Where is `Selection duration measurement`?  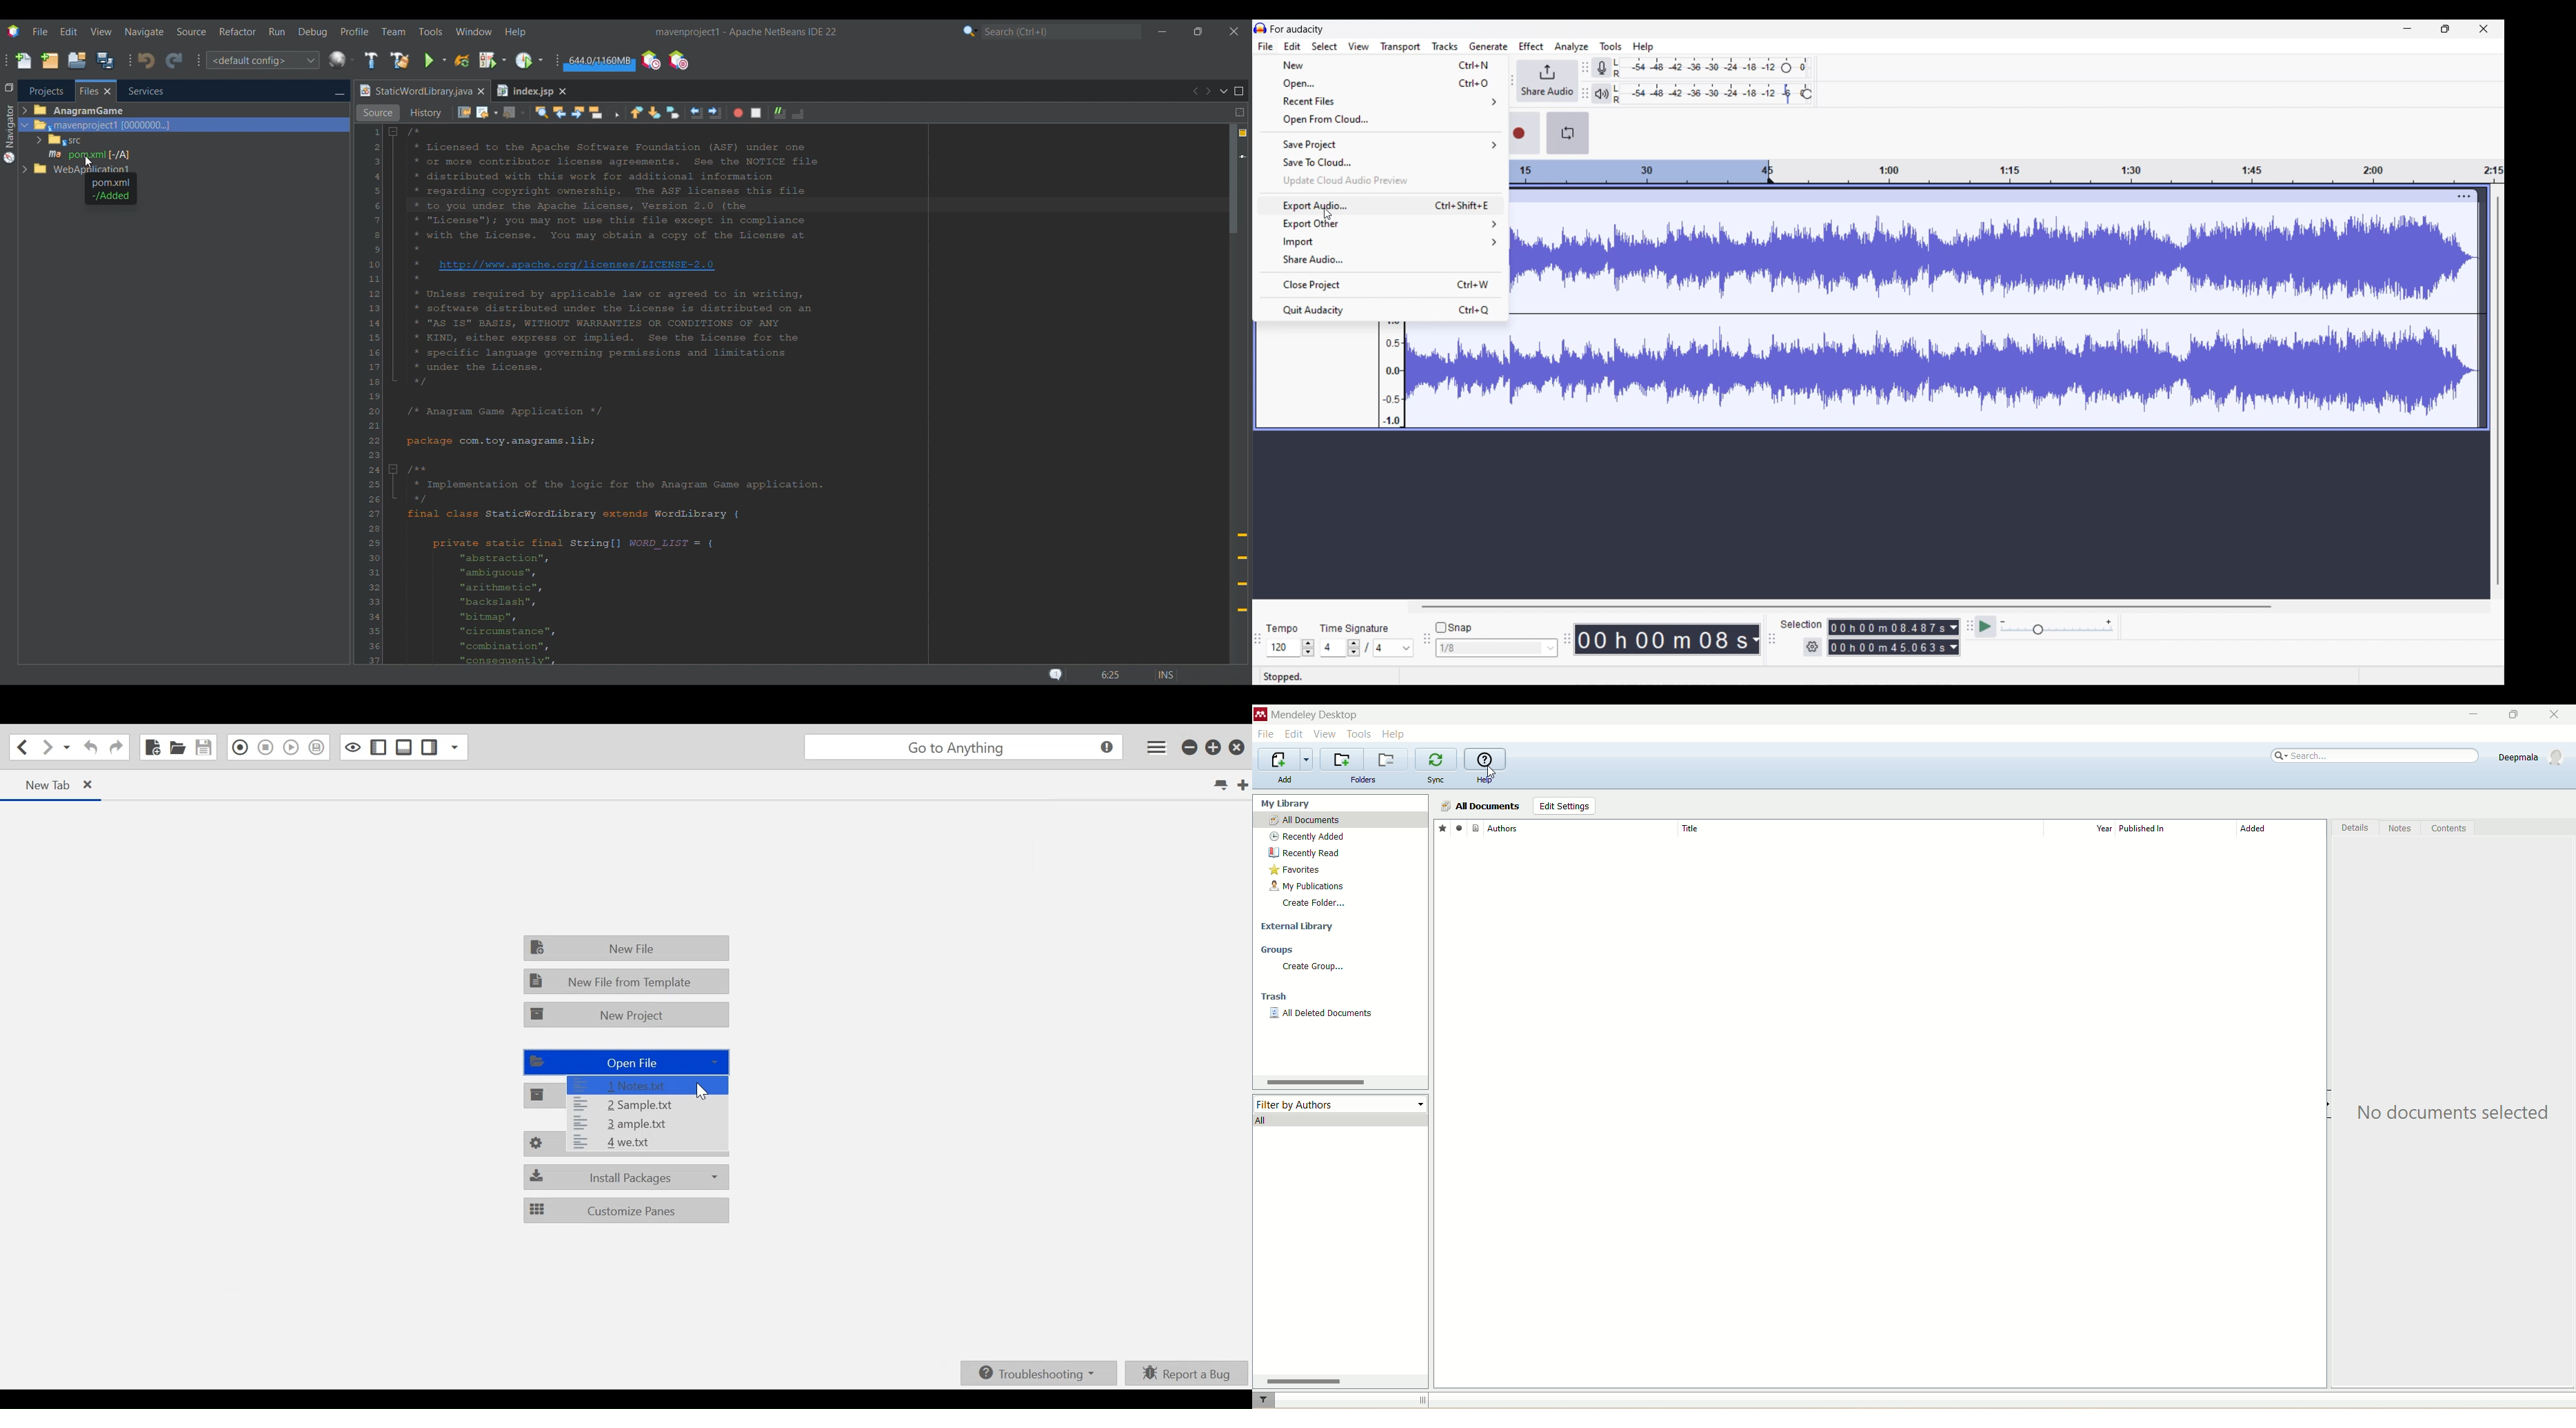 Selection duration measurement is located at coordinates (1888, 647).